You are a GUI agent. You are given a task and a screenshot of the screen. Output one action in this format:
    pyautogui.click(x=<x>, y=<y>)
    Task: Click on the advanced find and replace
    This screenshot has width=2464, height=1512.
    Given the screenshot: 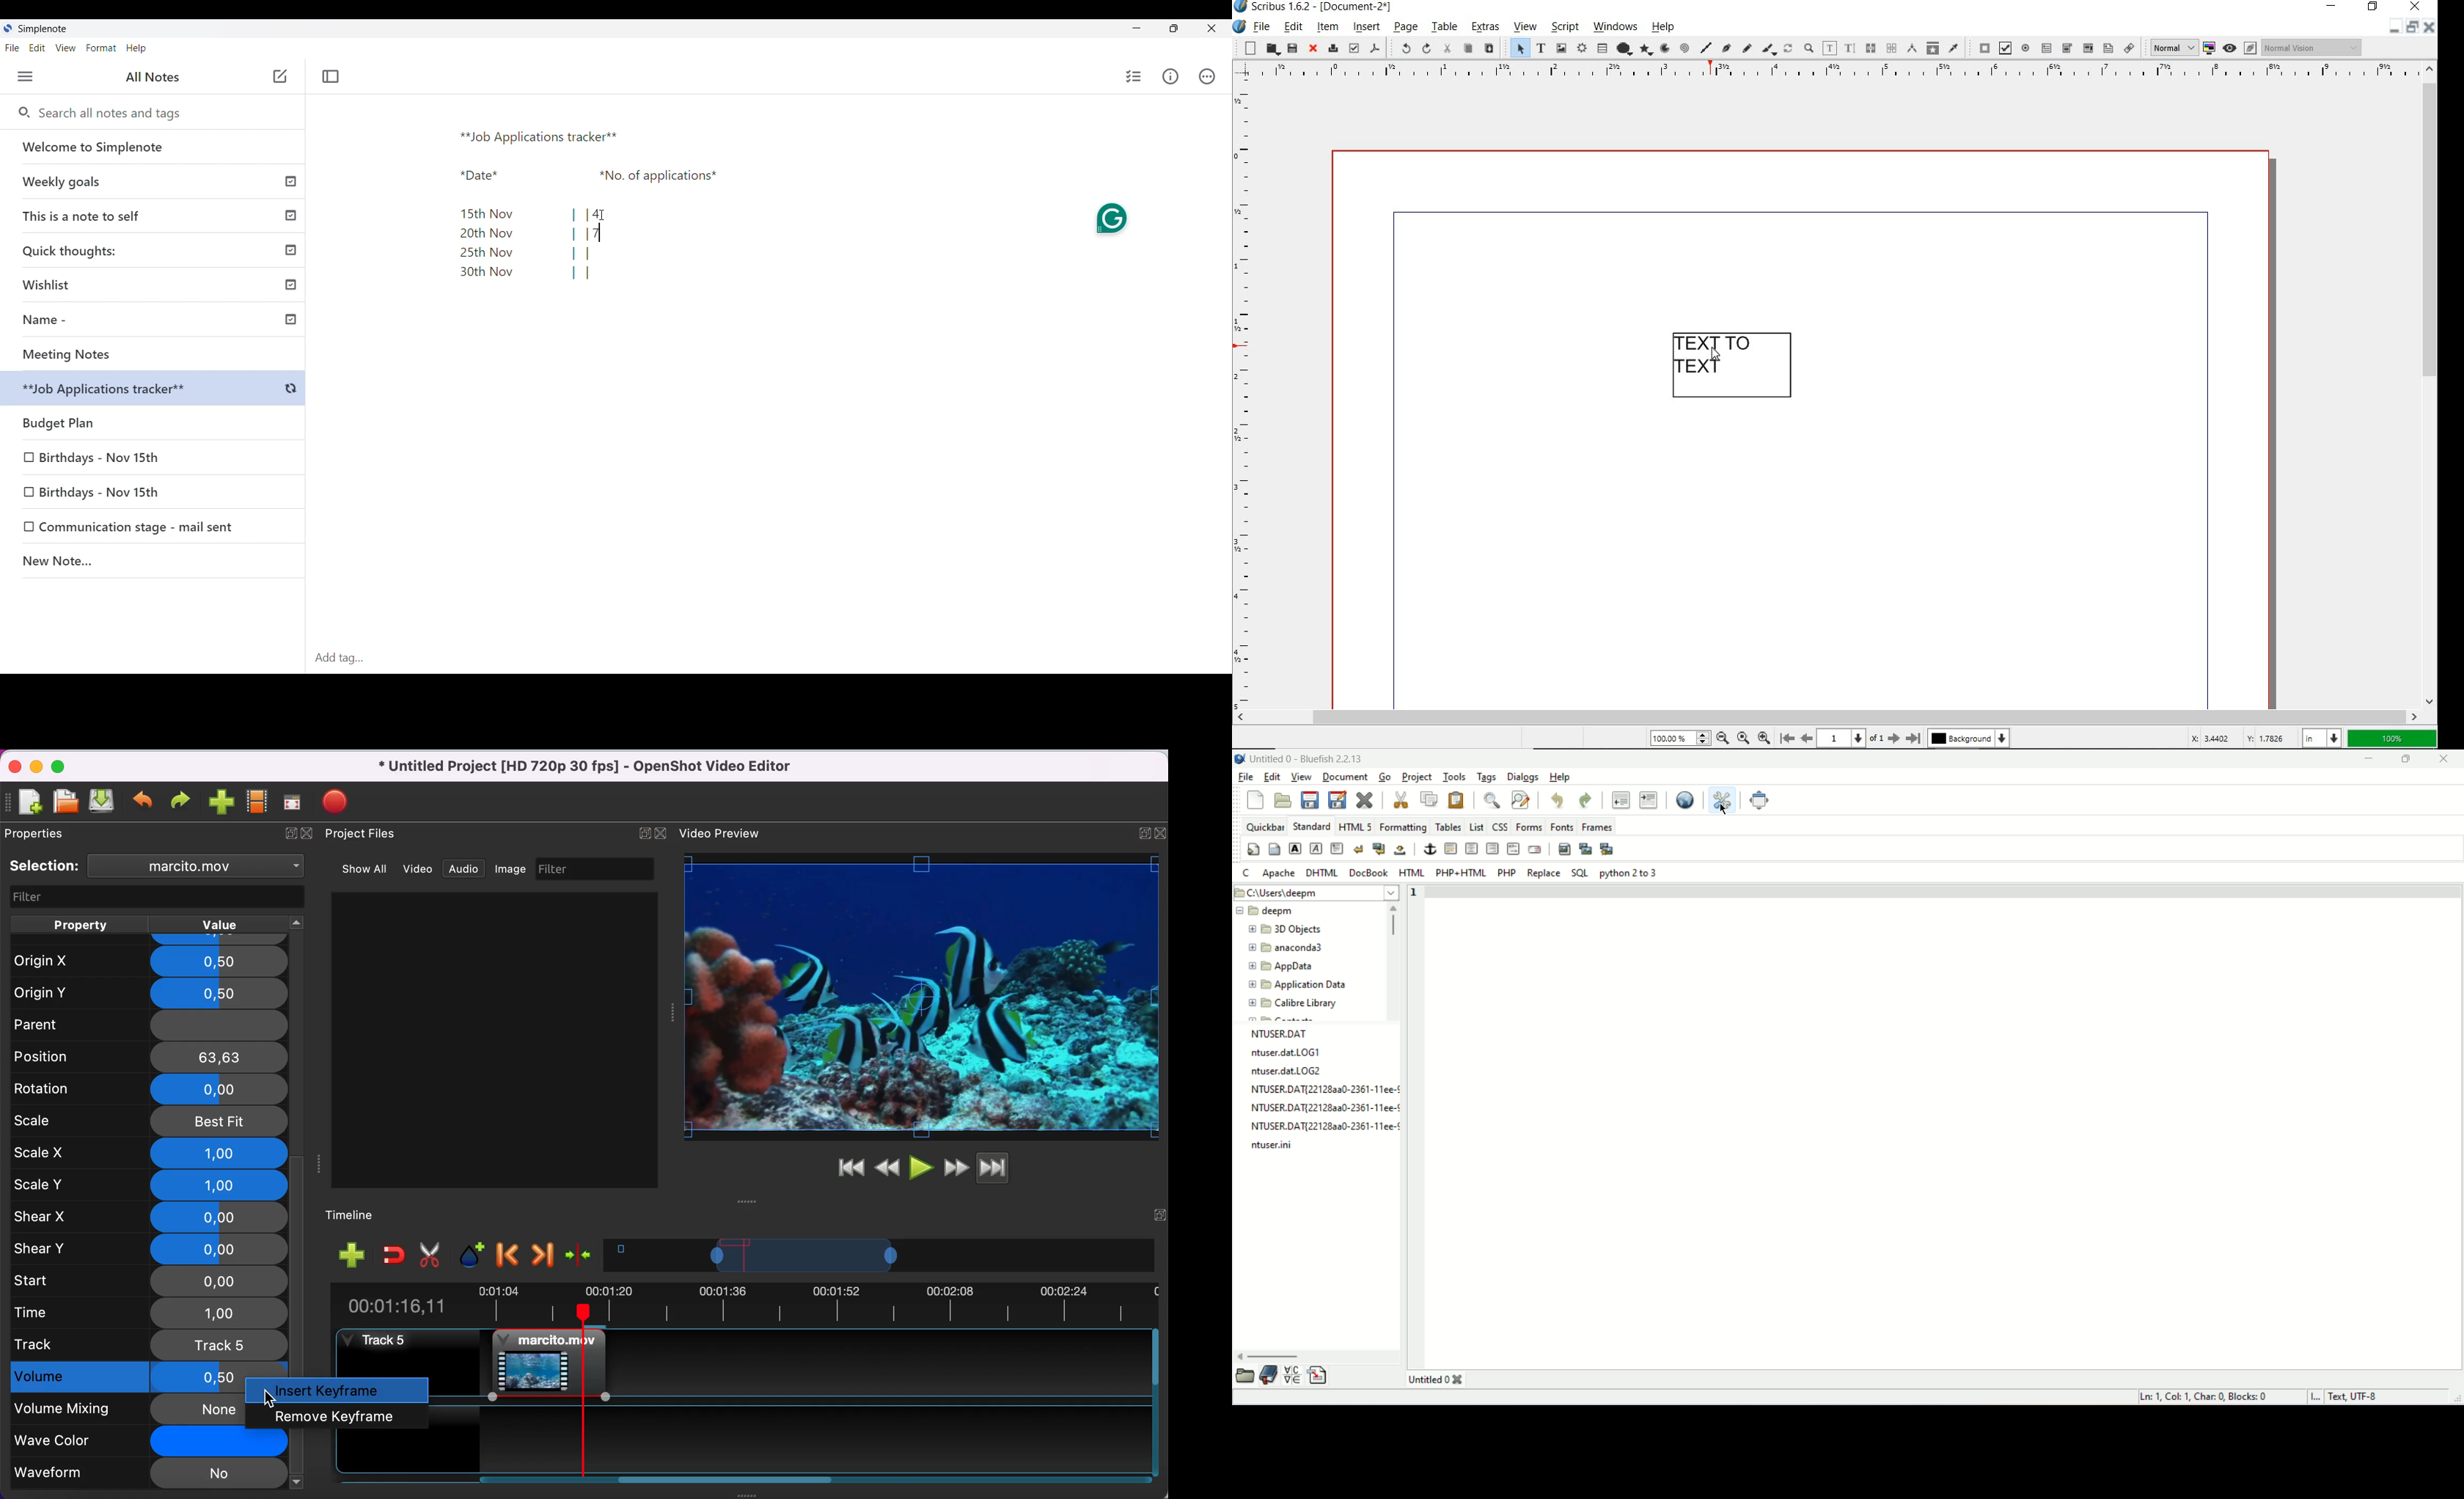 What is the action you would take?
    pyautogui.click(x=1519, y=800)
    